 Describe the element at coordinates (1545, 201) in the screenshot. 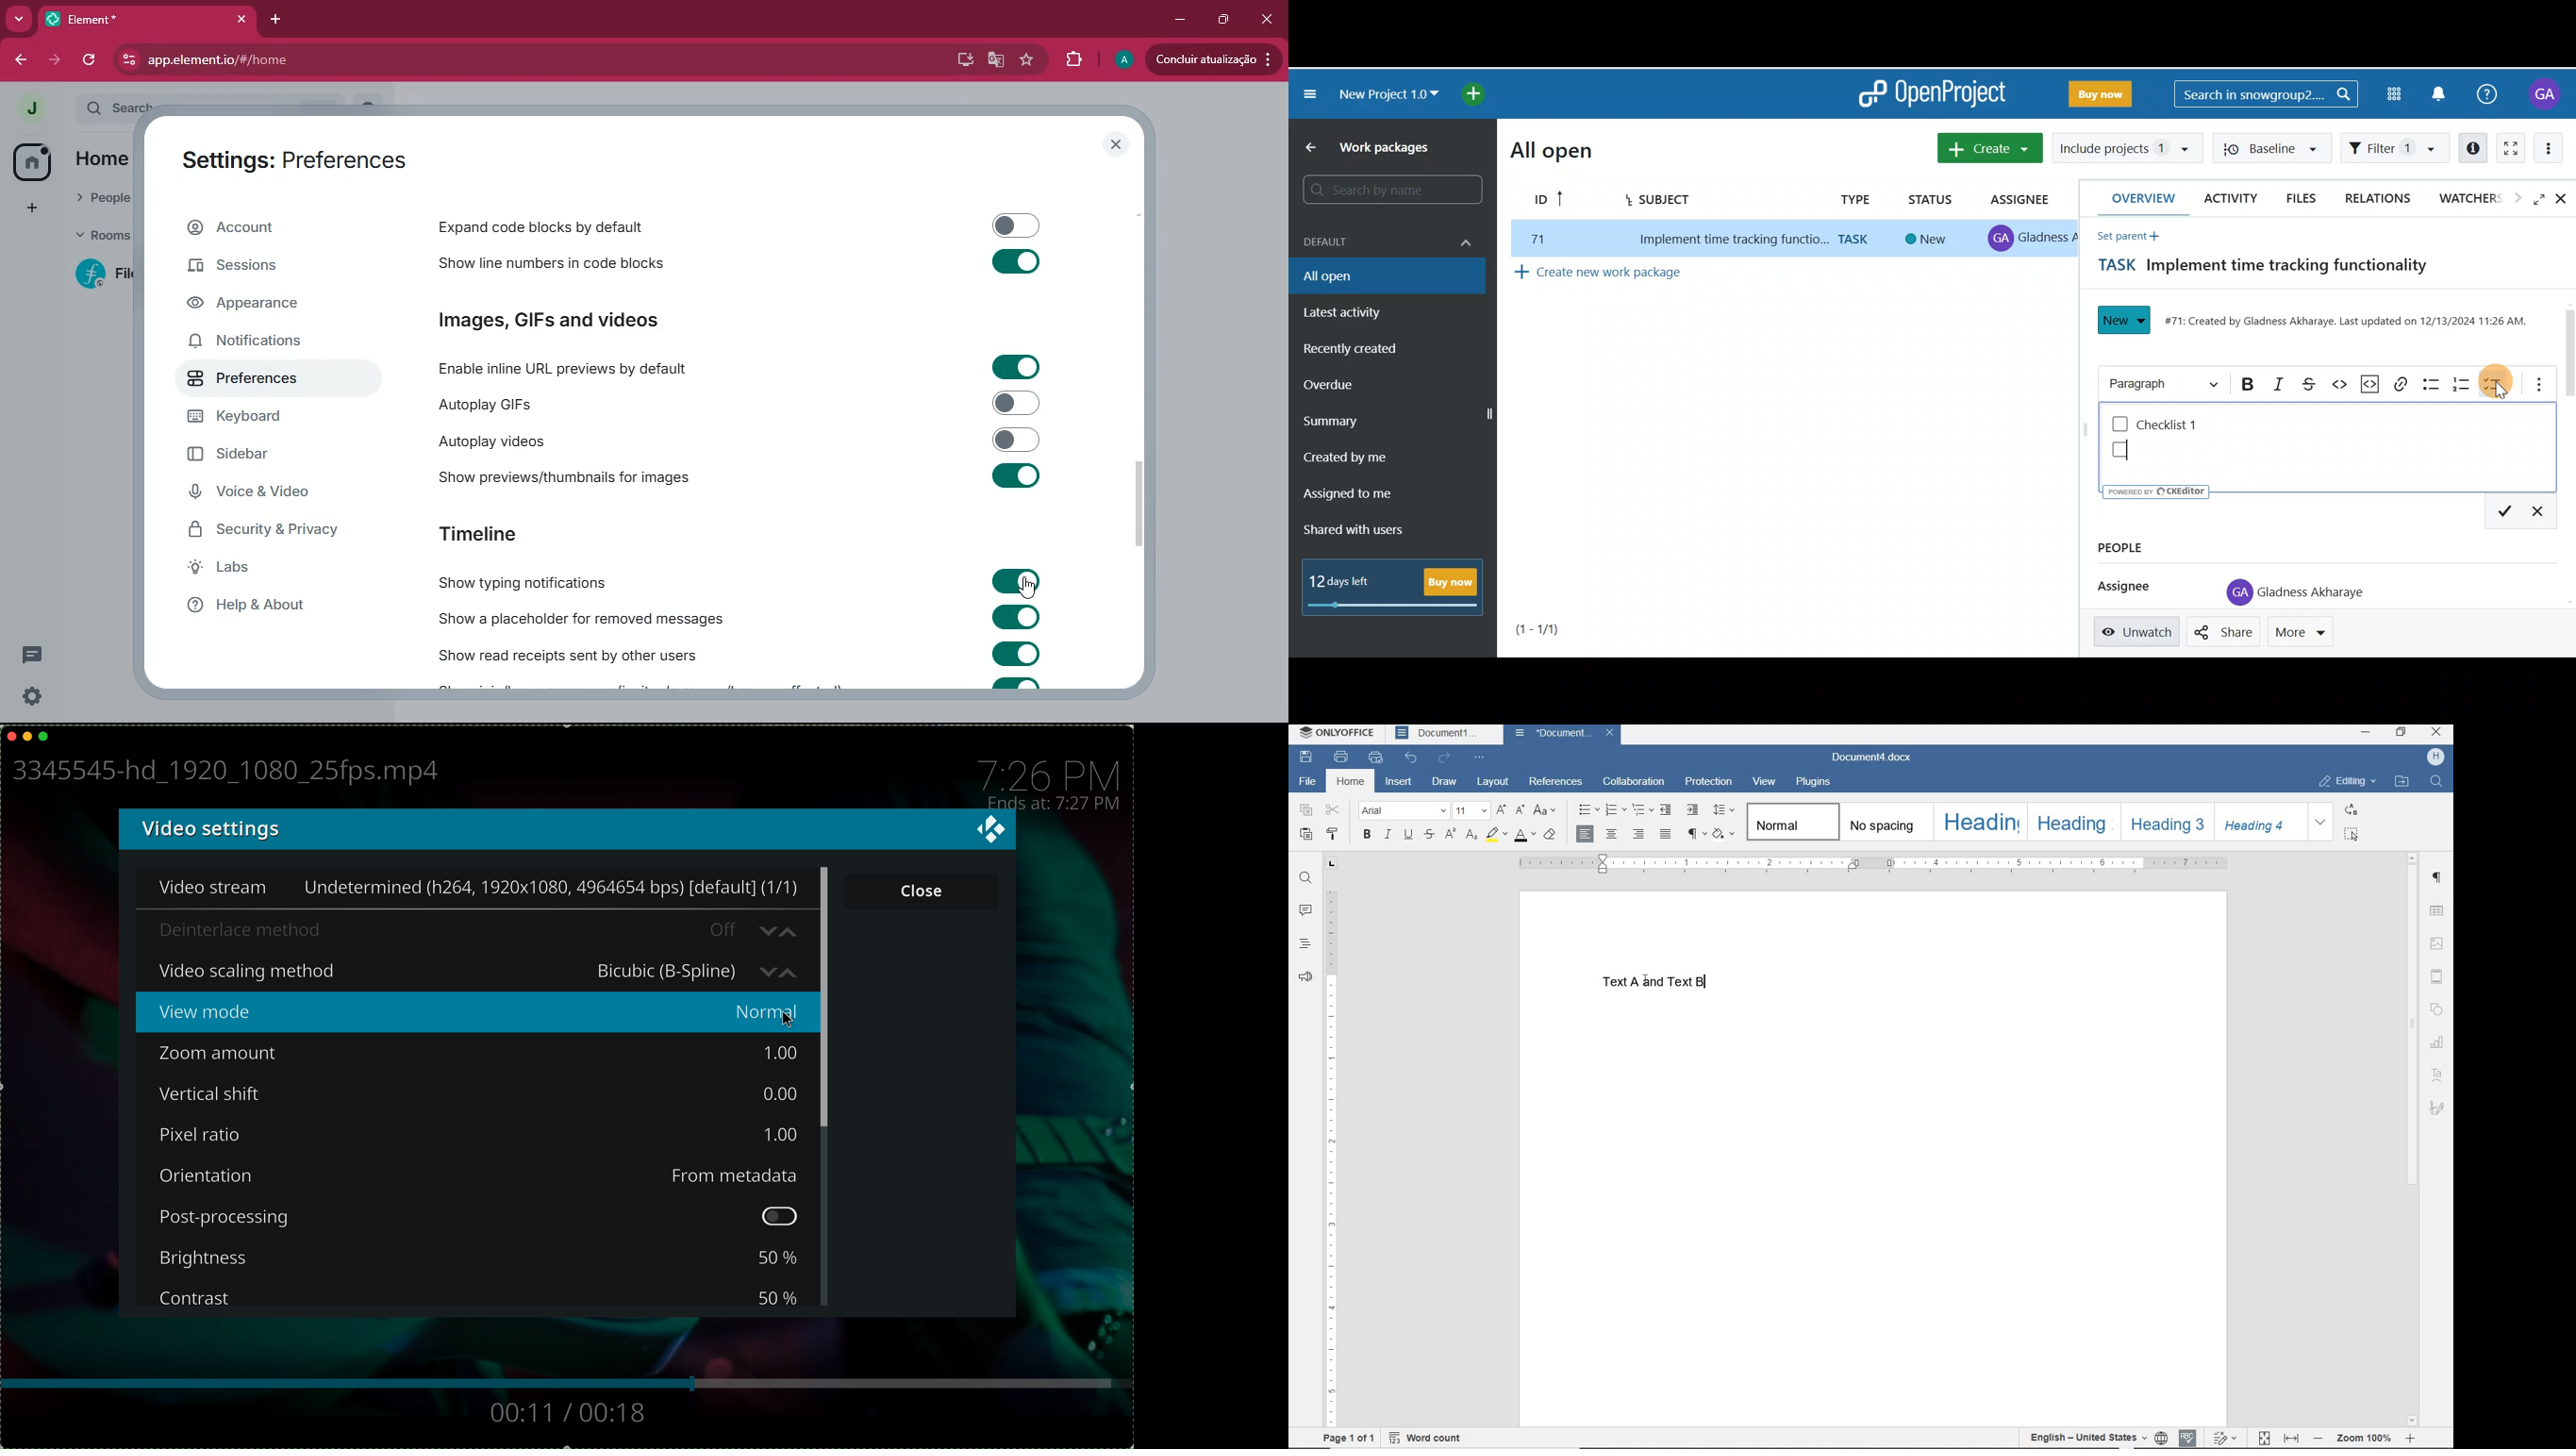

I see `ID` at that location.